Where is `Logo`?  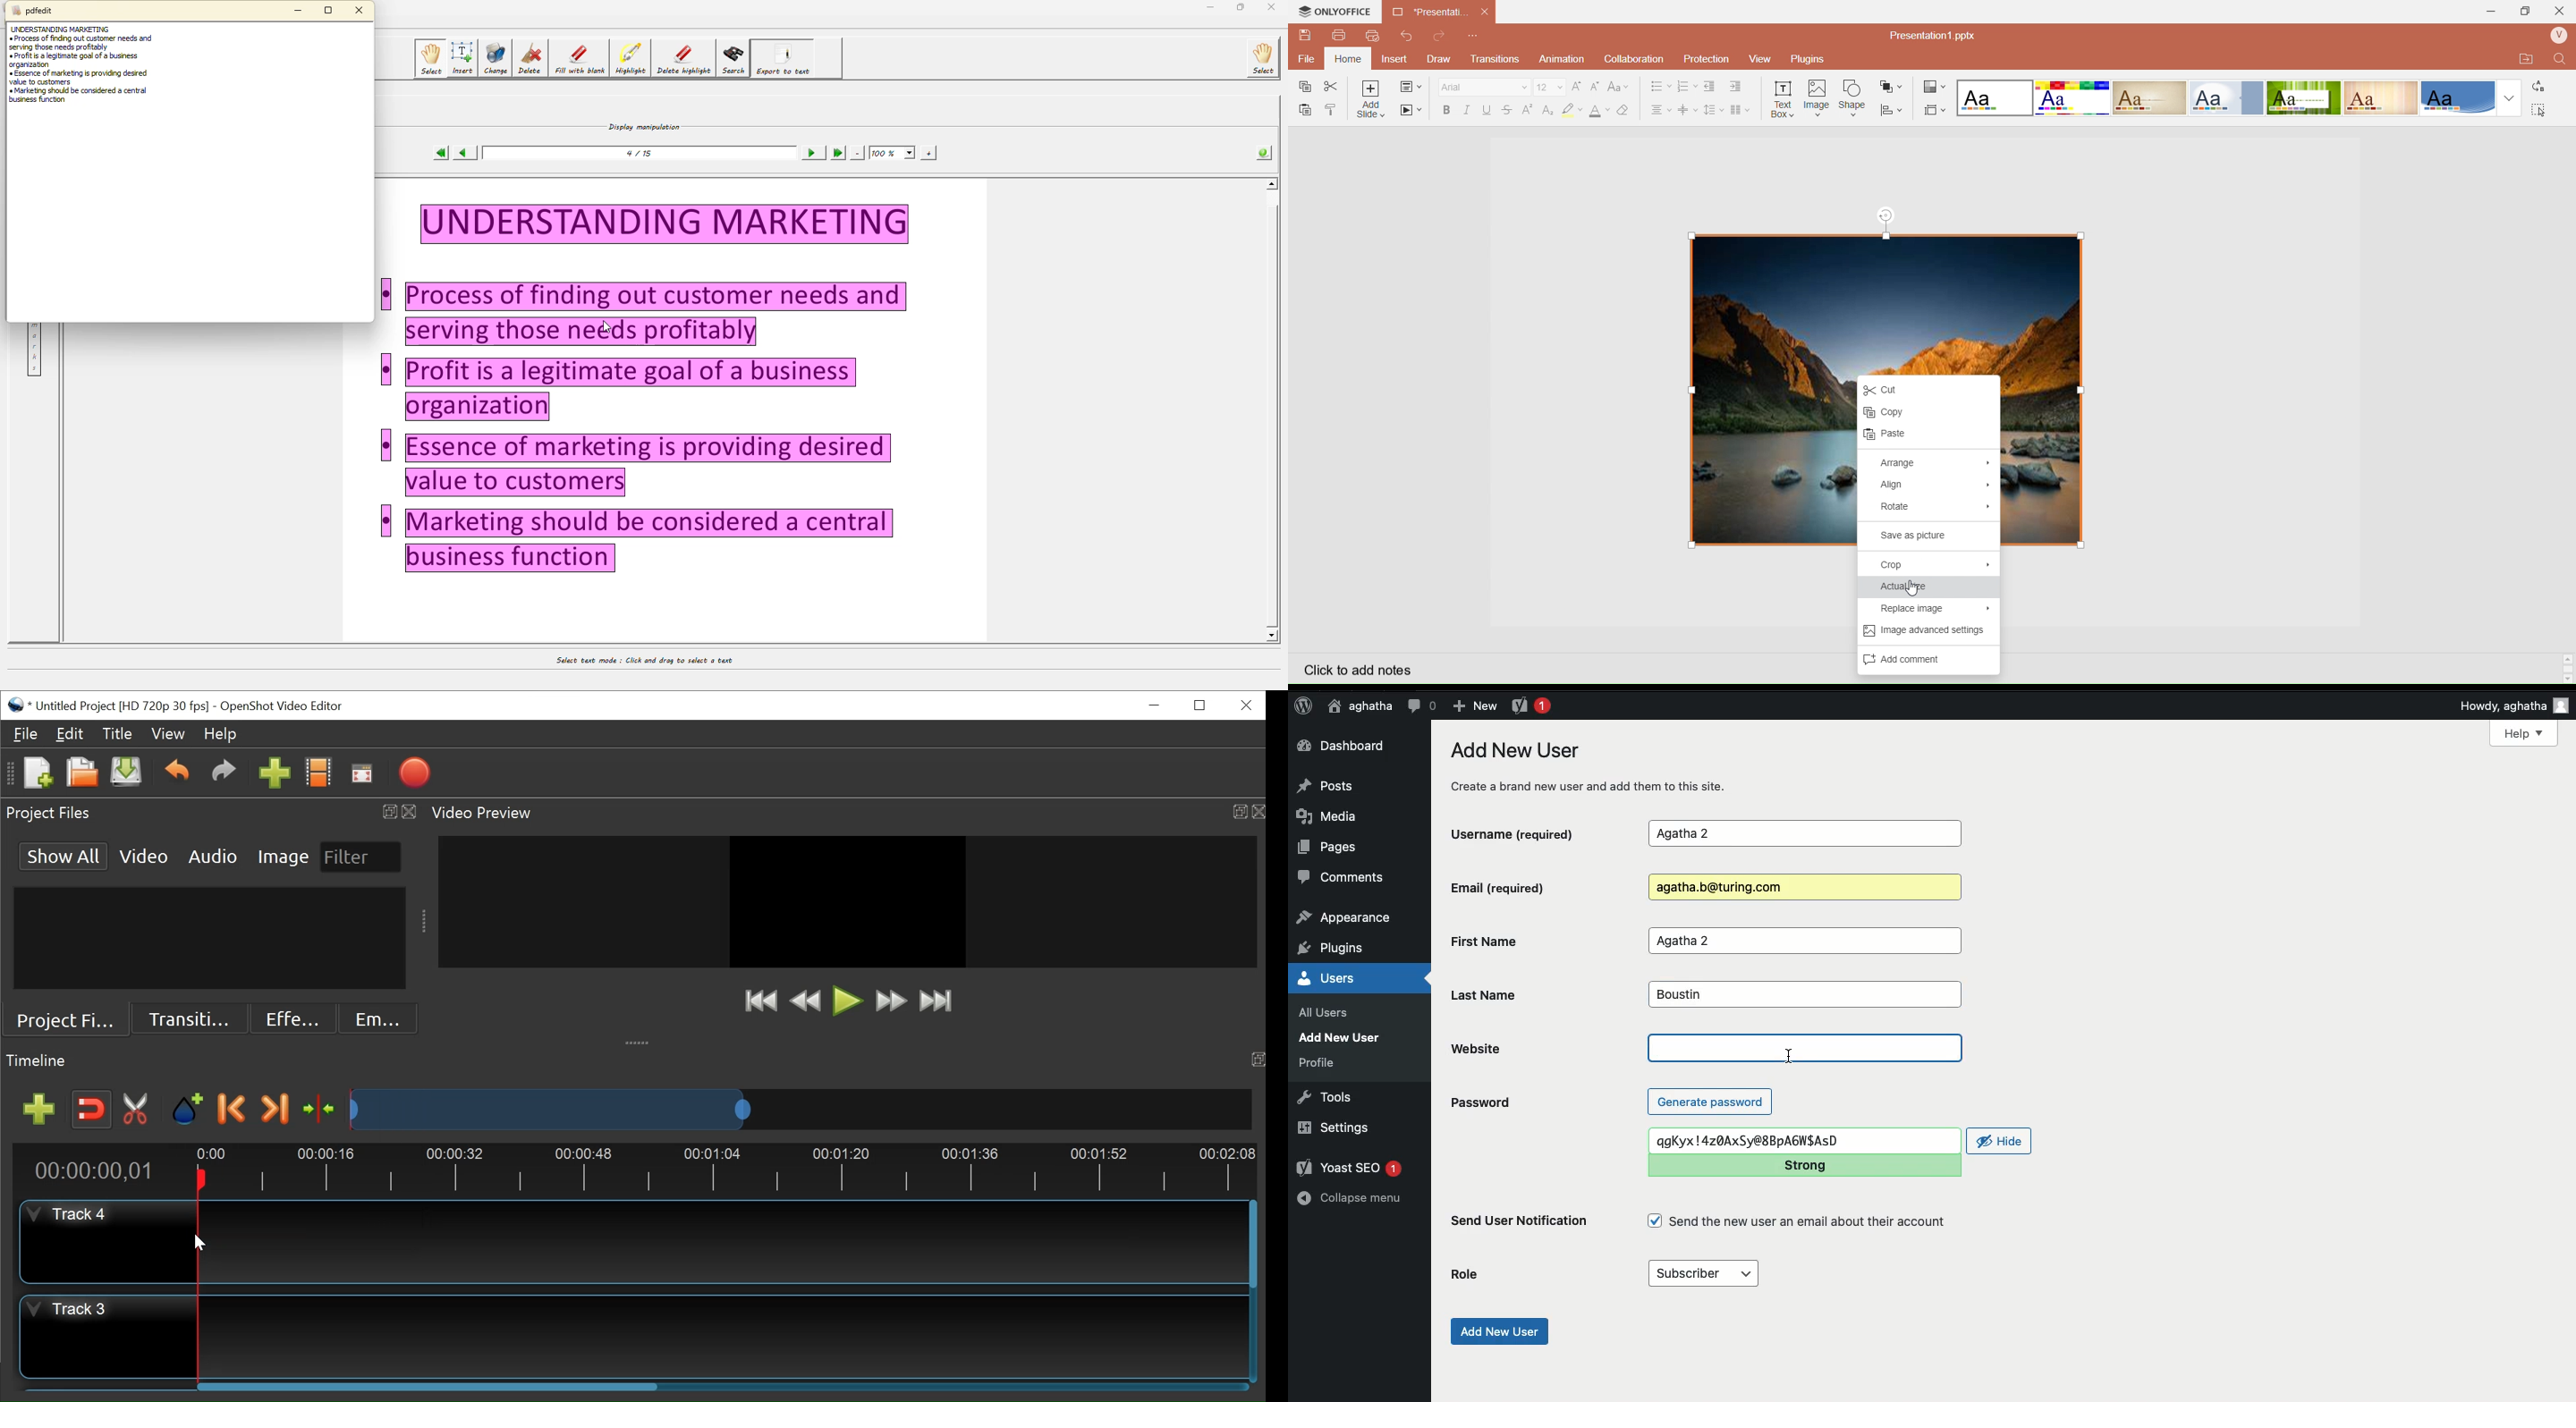 Logo is located at coordinates (1303, 706).